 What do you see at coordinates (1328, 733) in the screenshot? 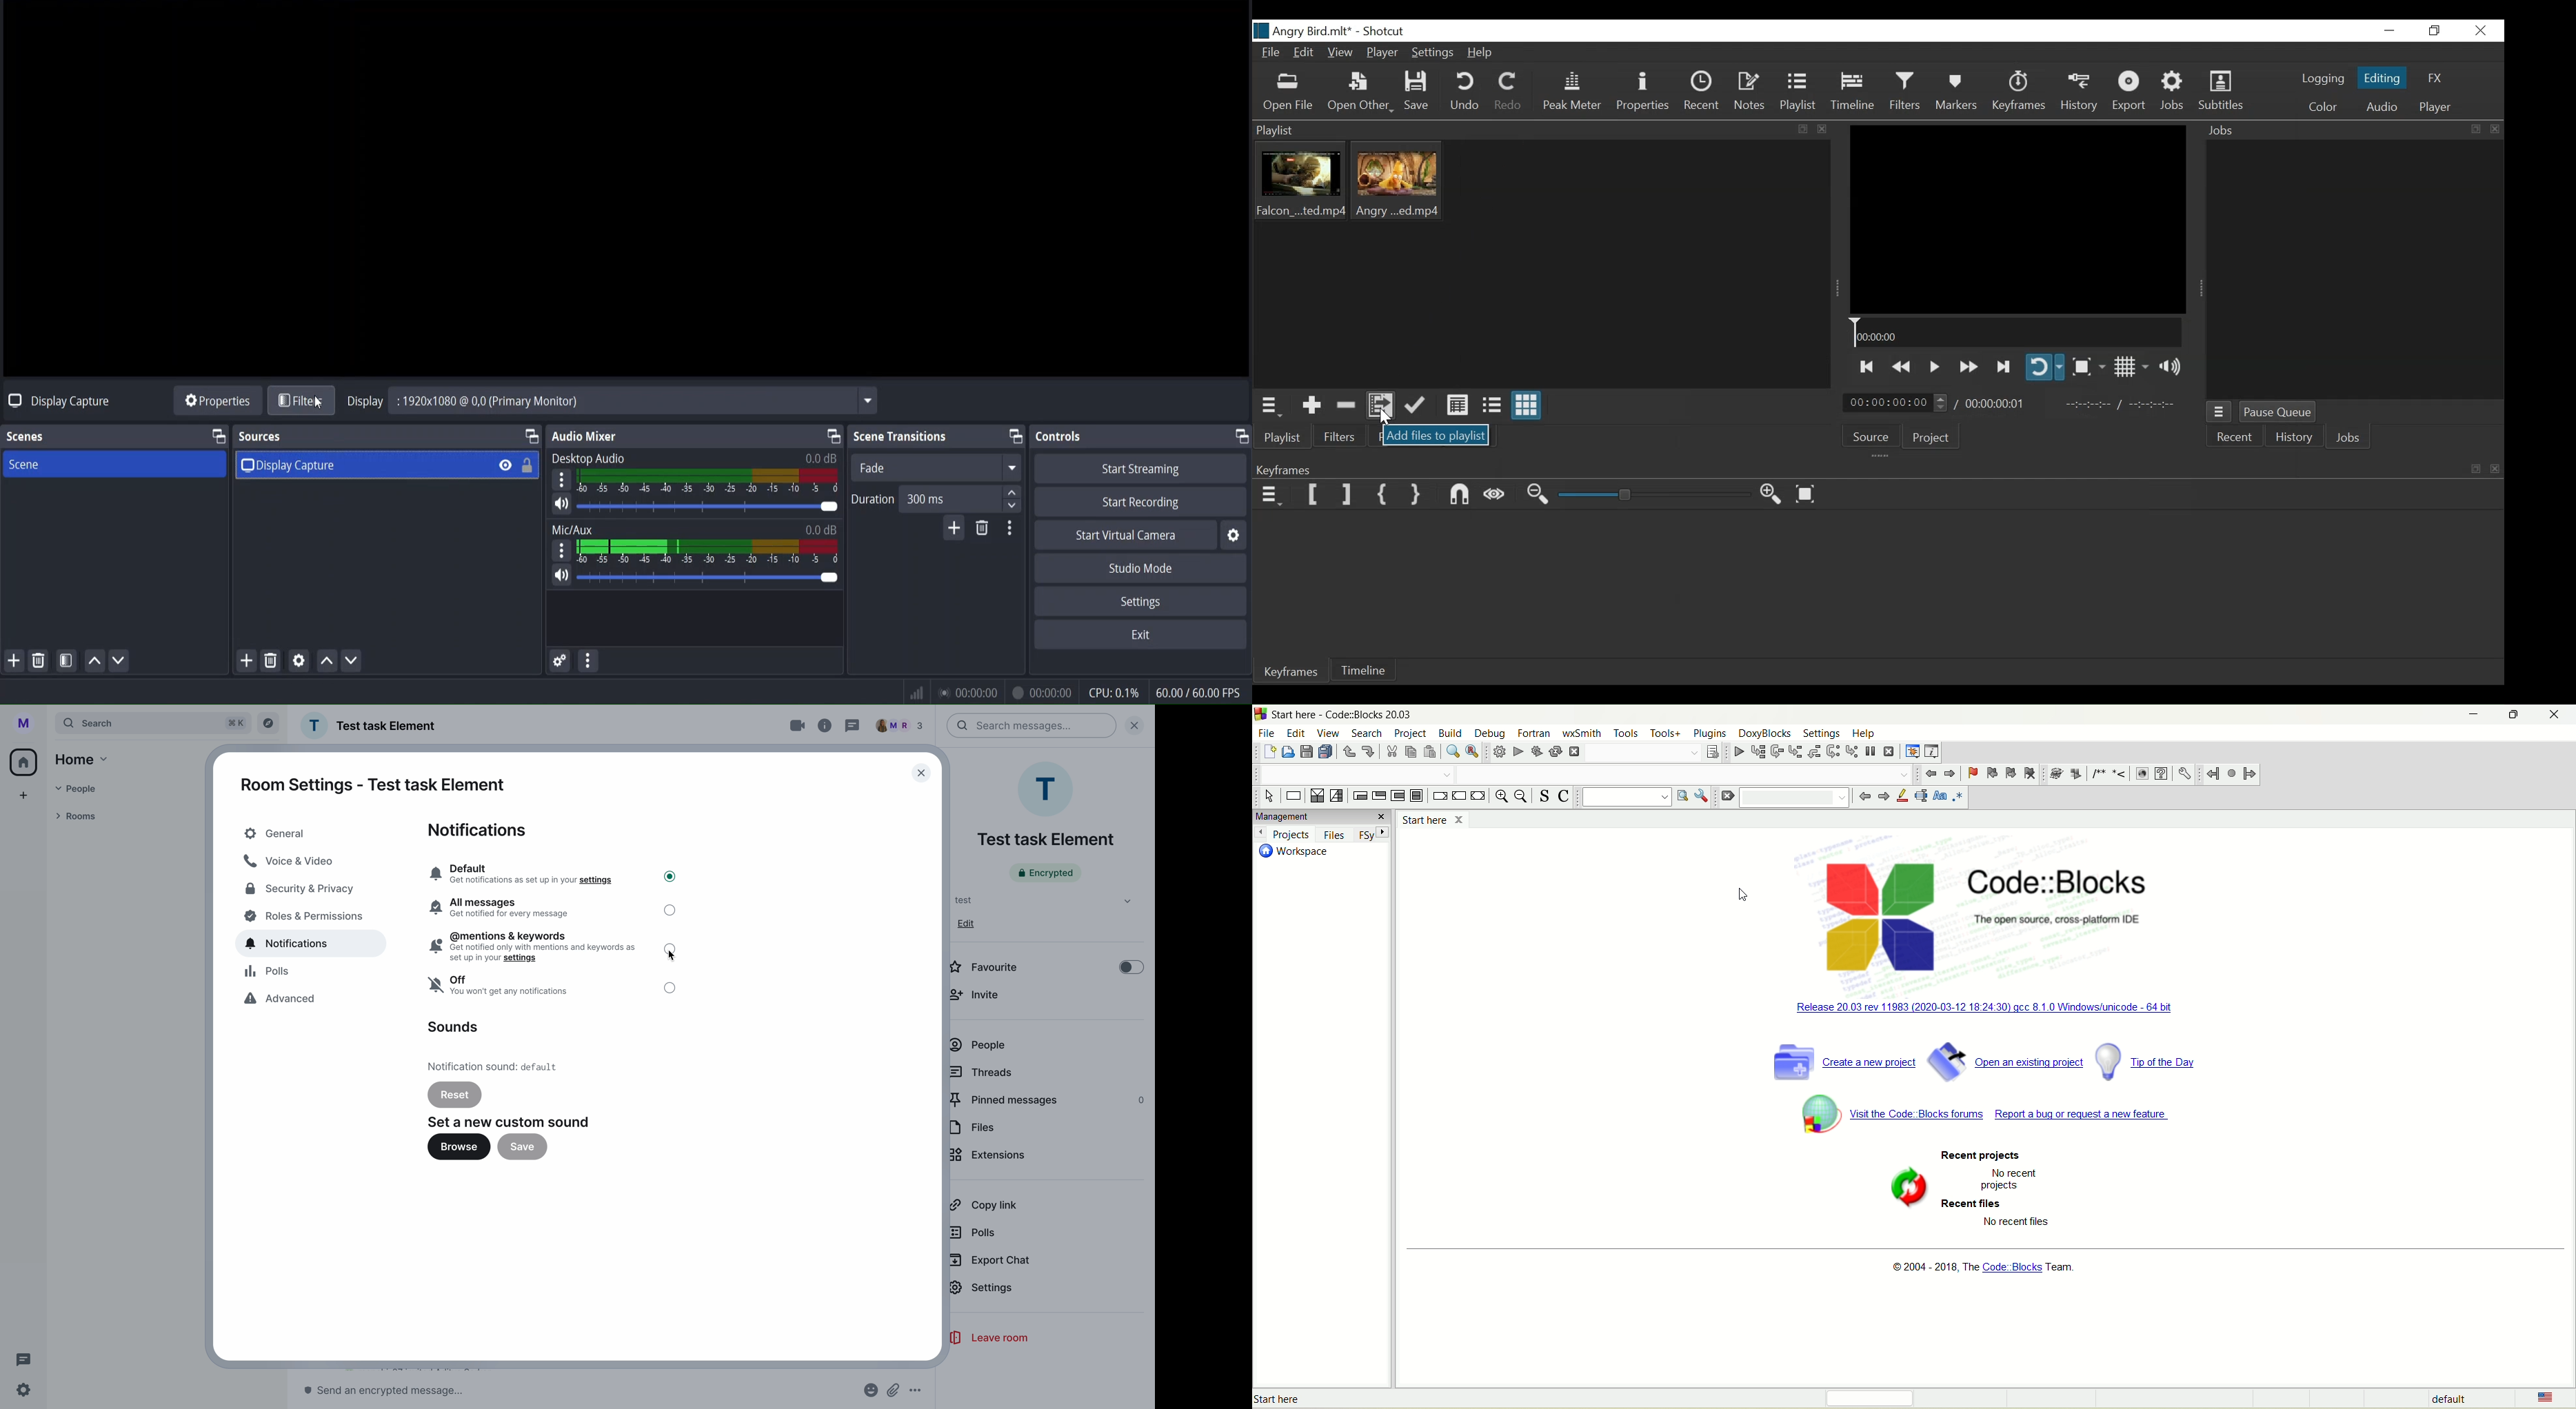
I see `view` at bounding box center [1328, 733].